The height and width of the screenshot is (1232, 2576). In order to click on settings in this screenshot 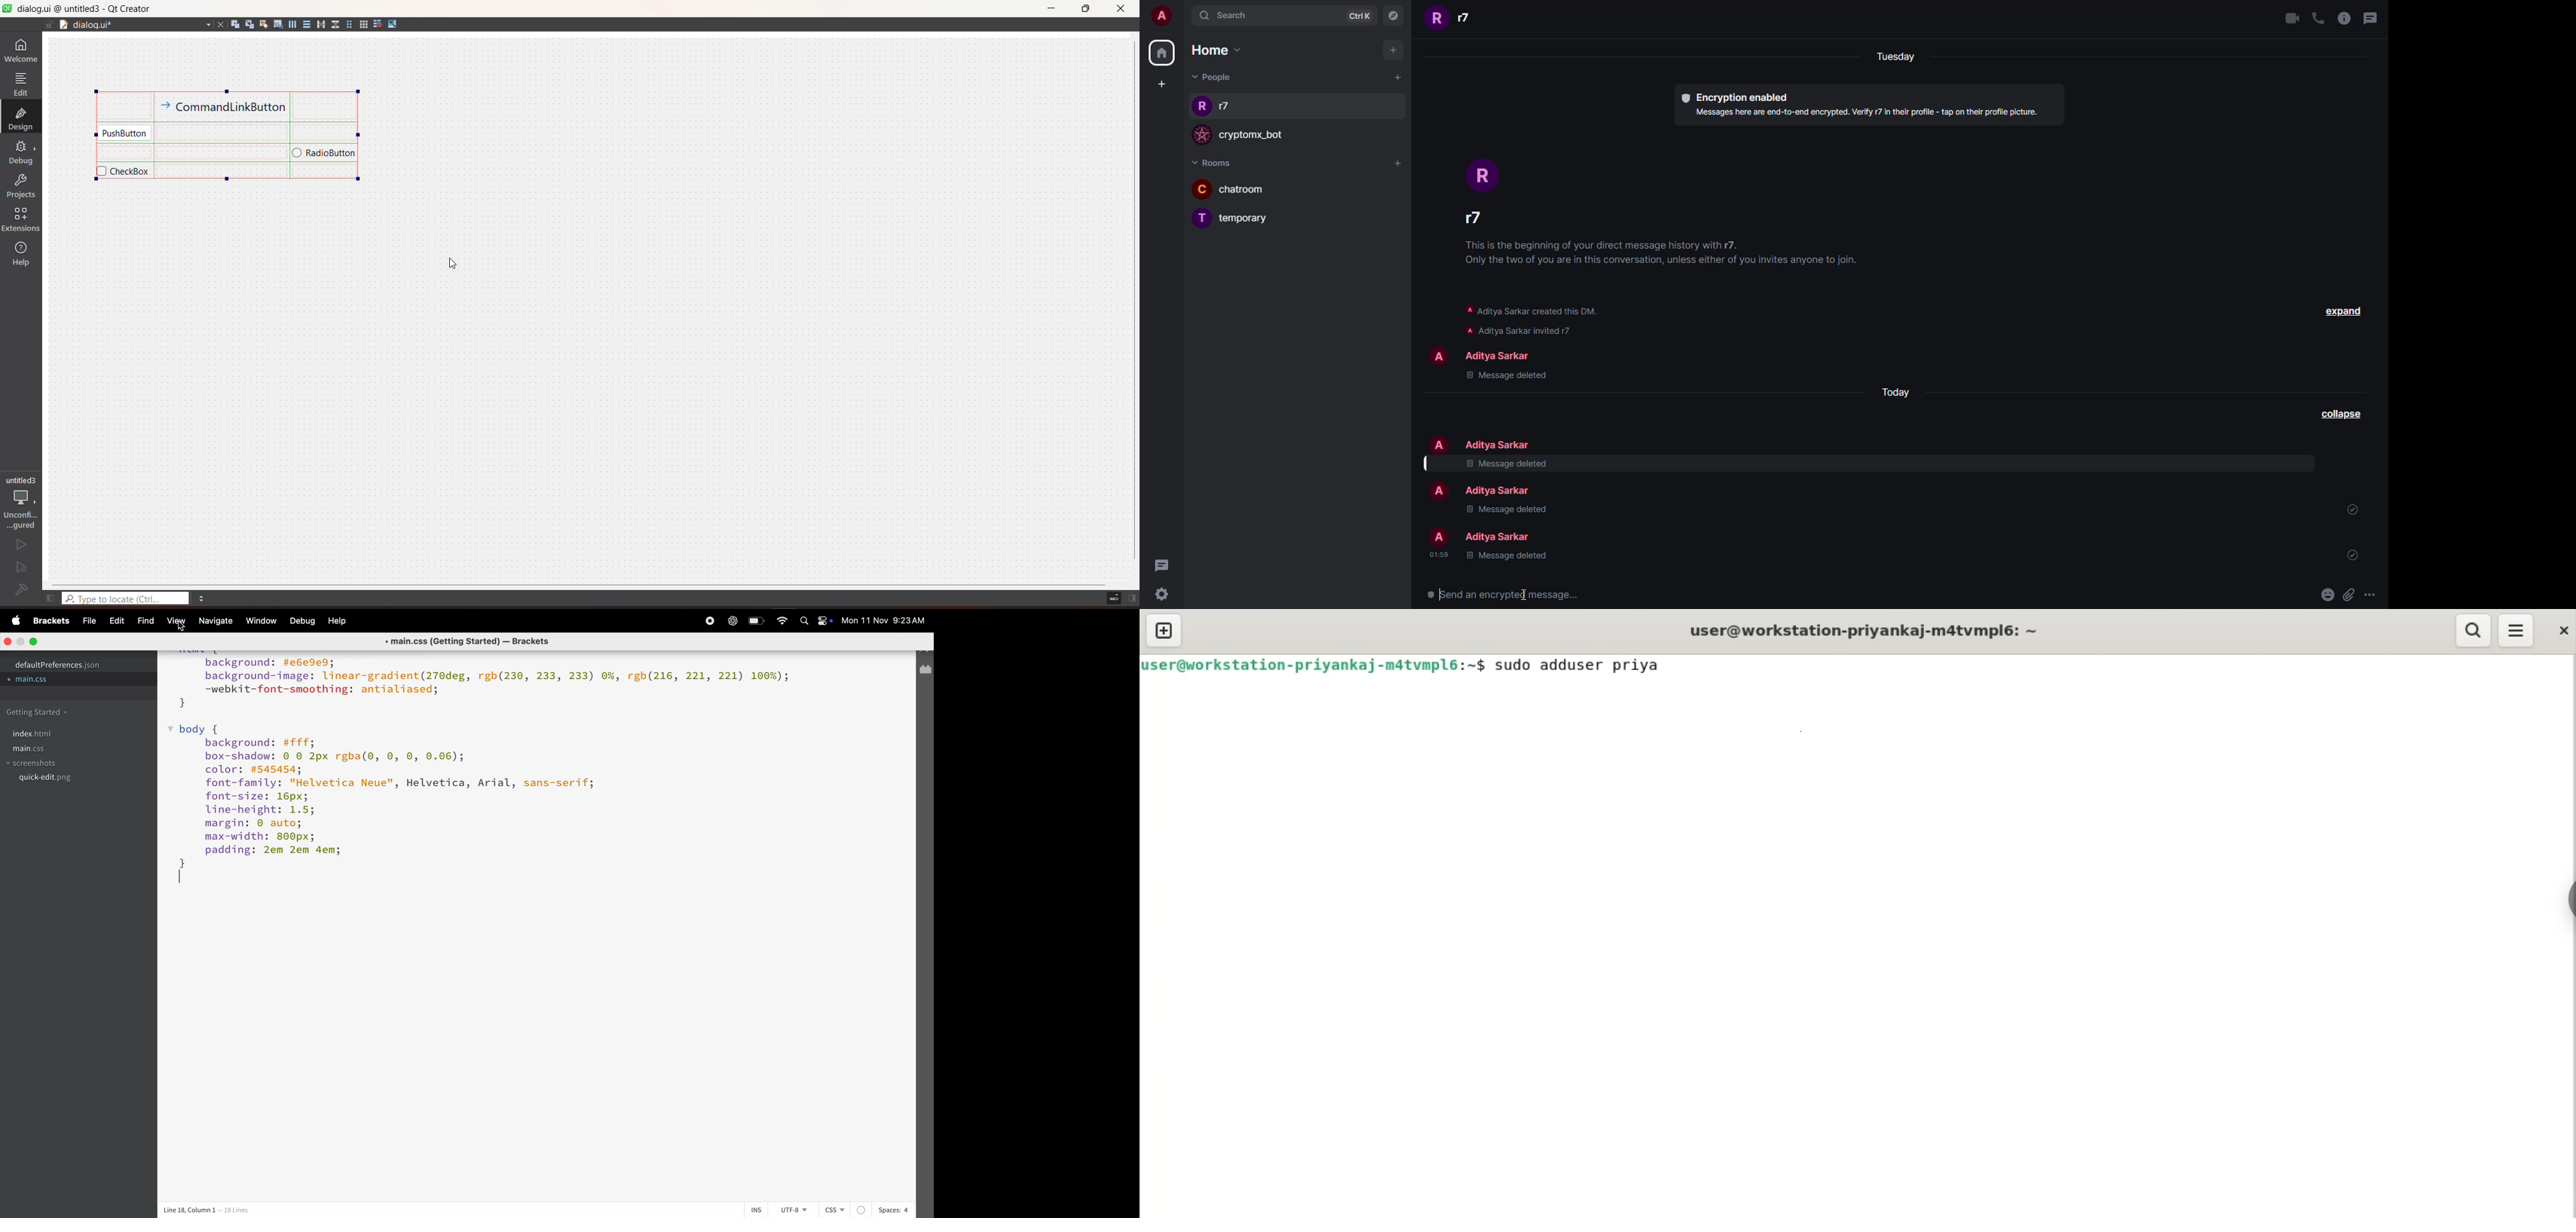, I will do `click(1163, 596)`.